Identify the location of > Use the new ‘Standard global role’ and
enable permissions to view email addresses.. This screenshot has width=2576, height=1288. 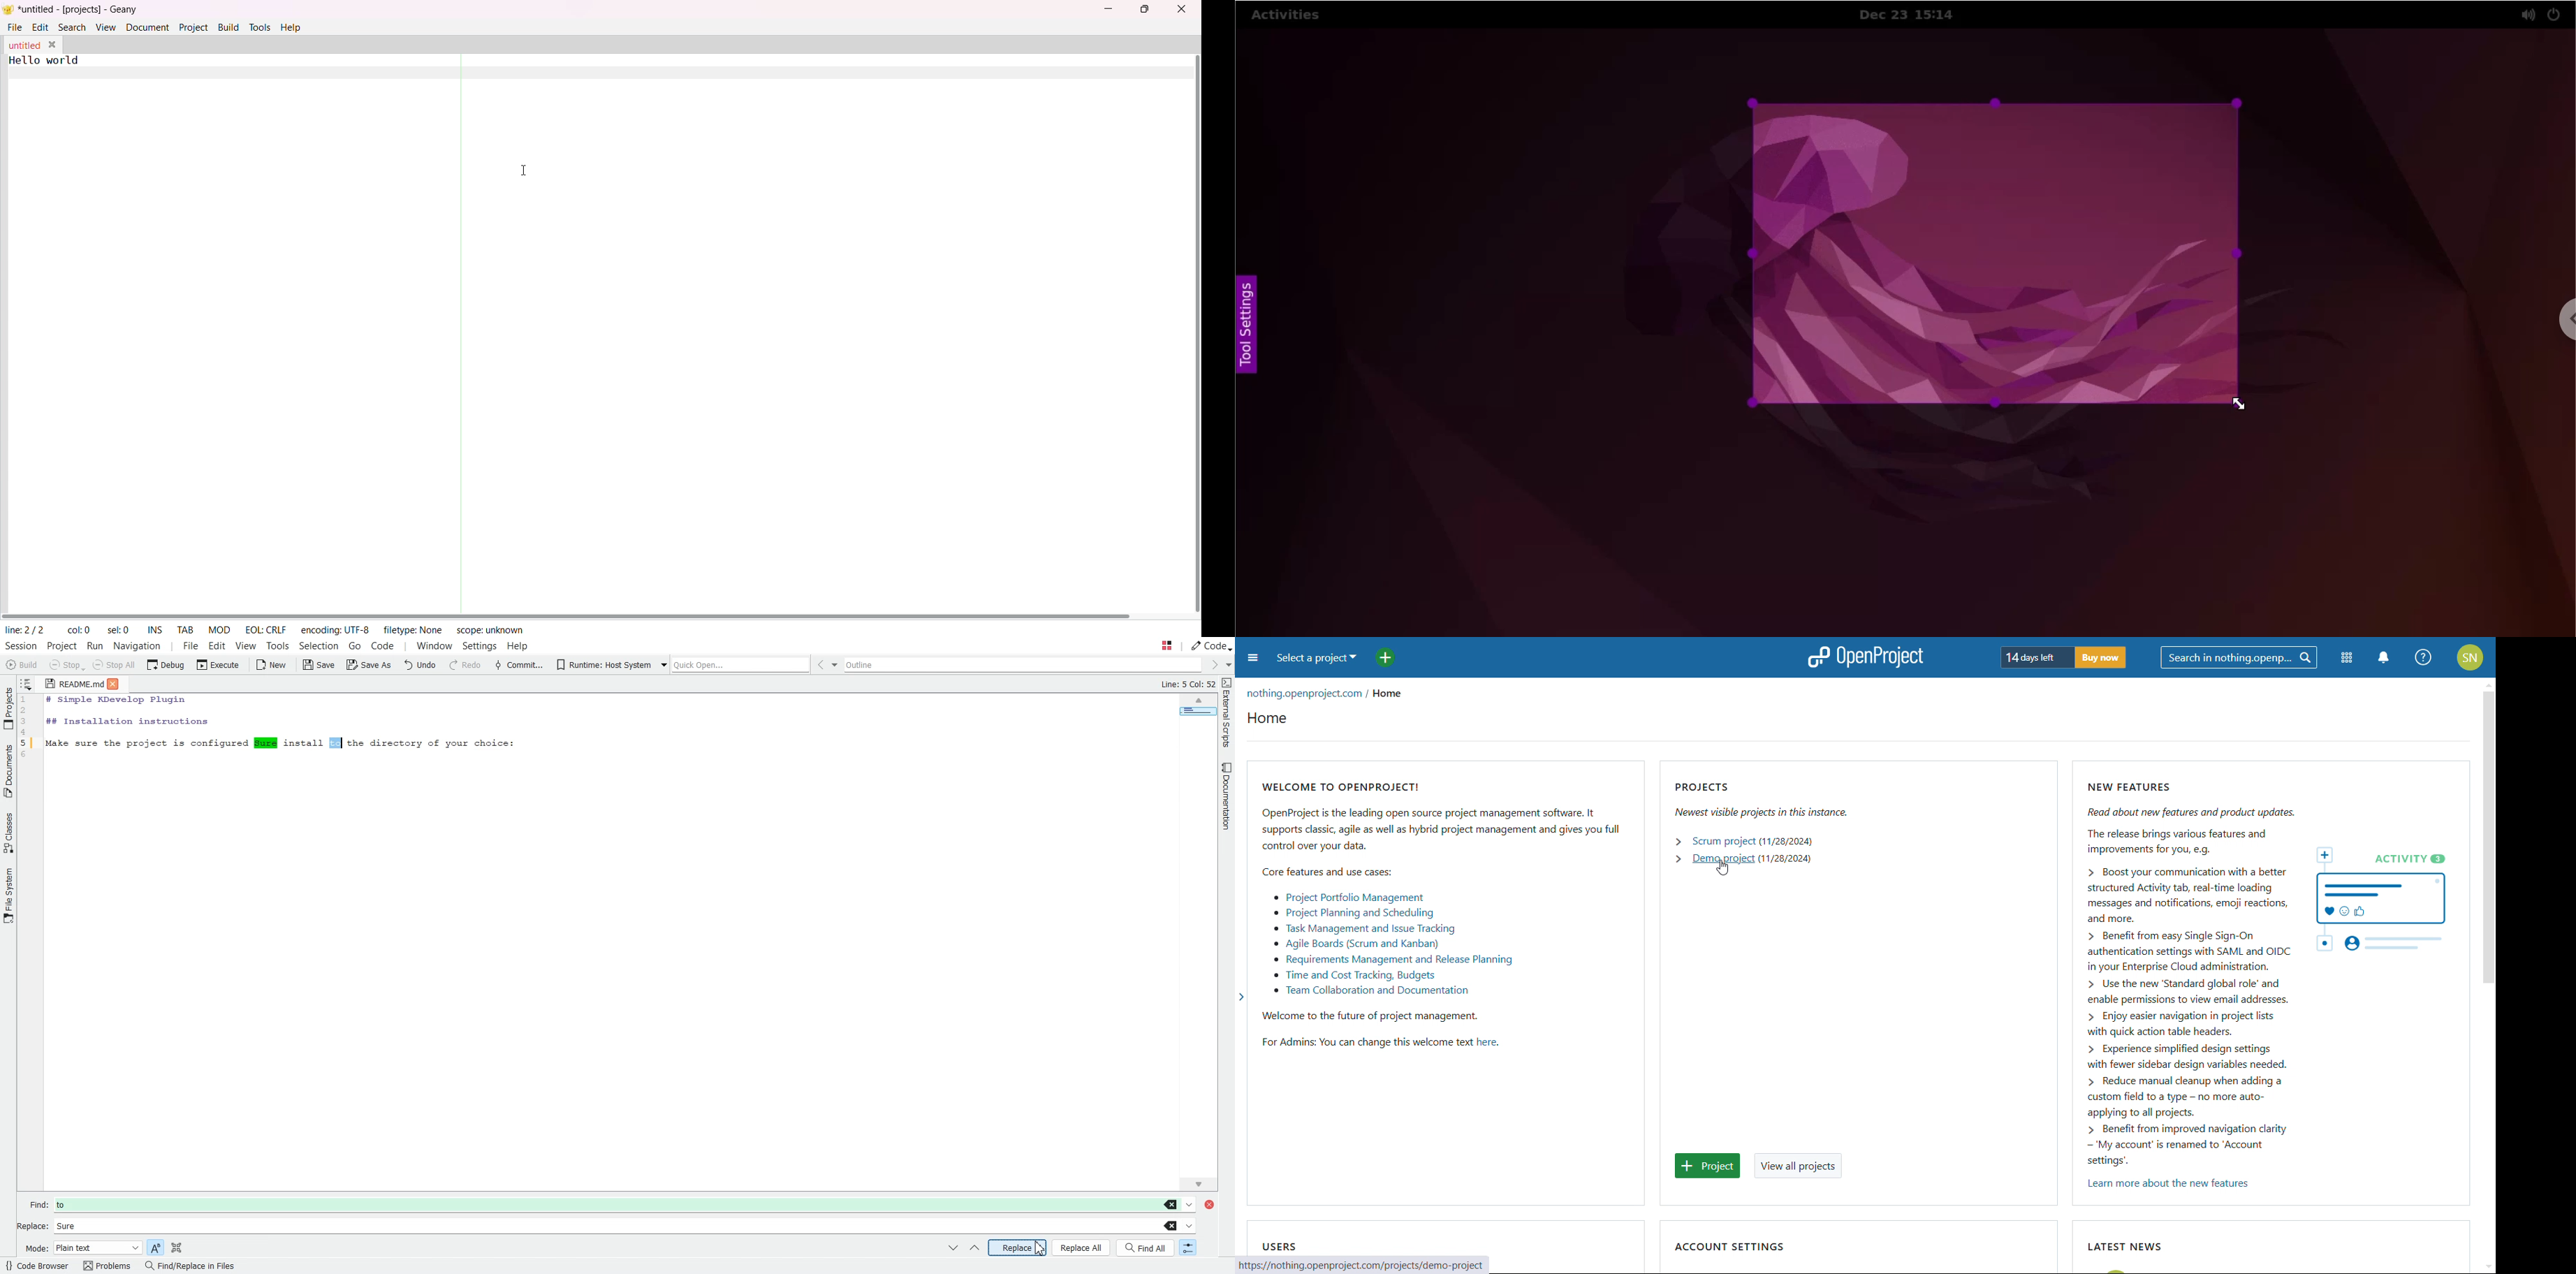
(2209, 992).